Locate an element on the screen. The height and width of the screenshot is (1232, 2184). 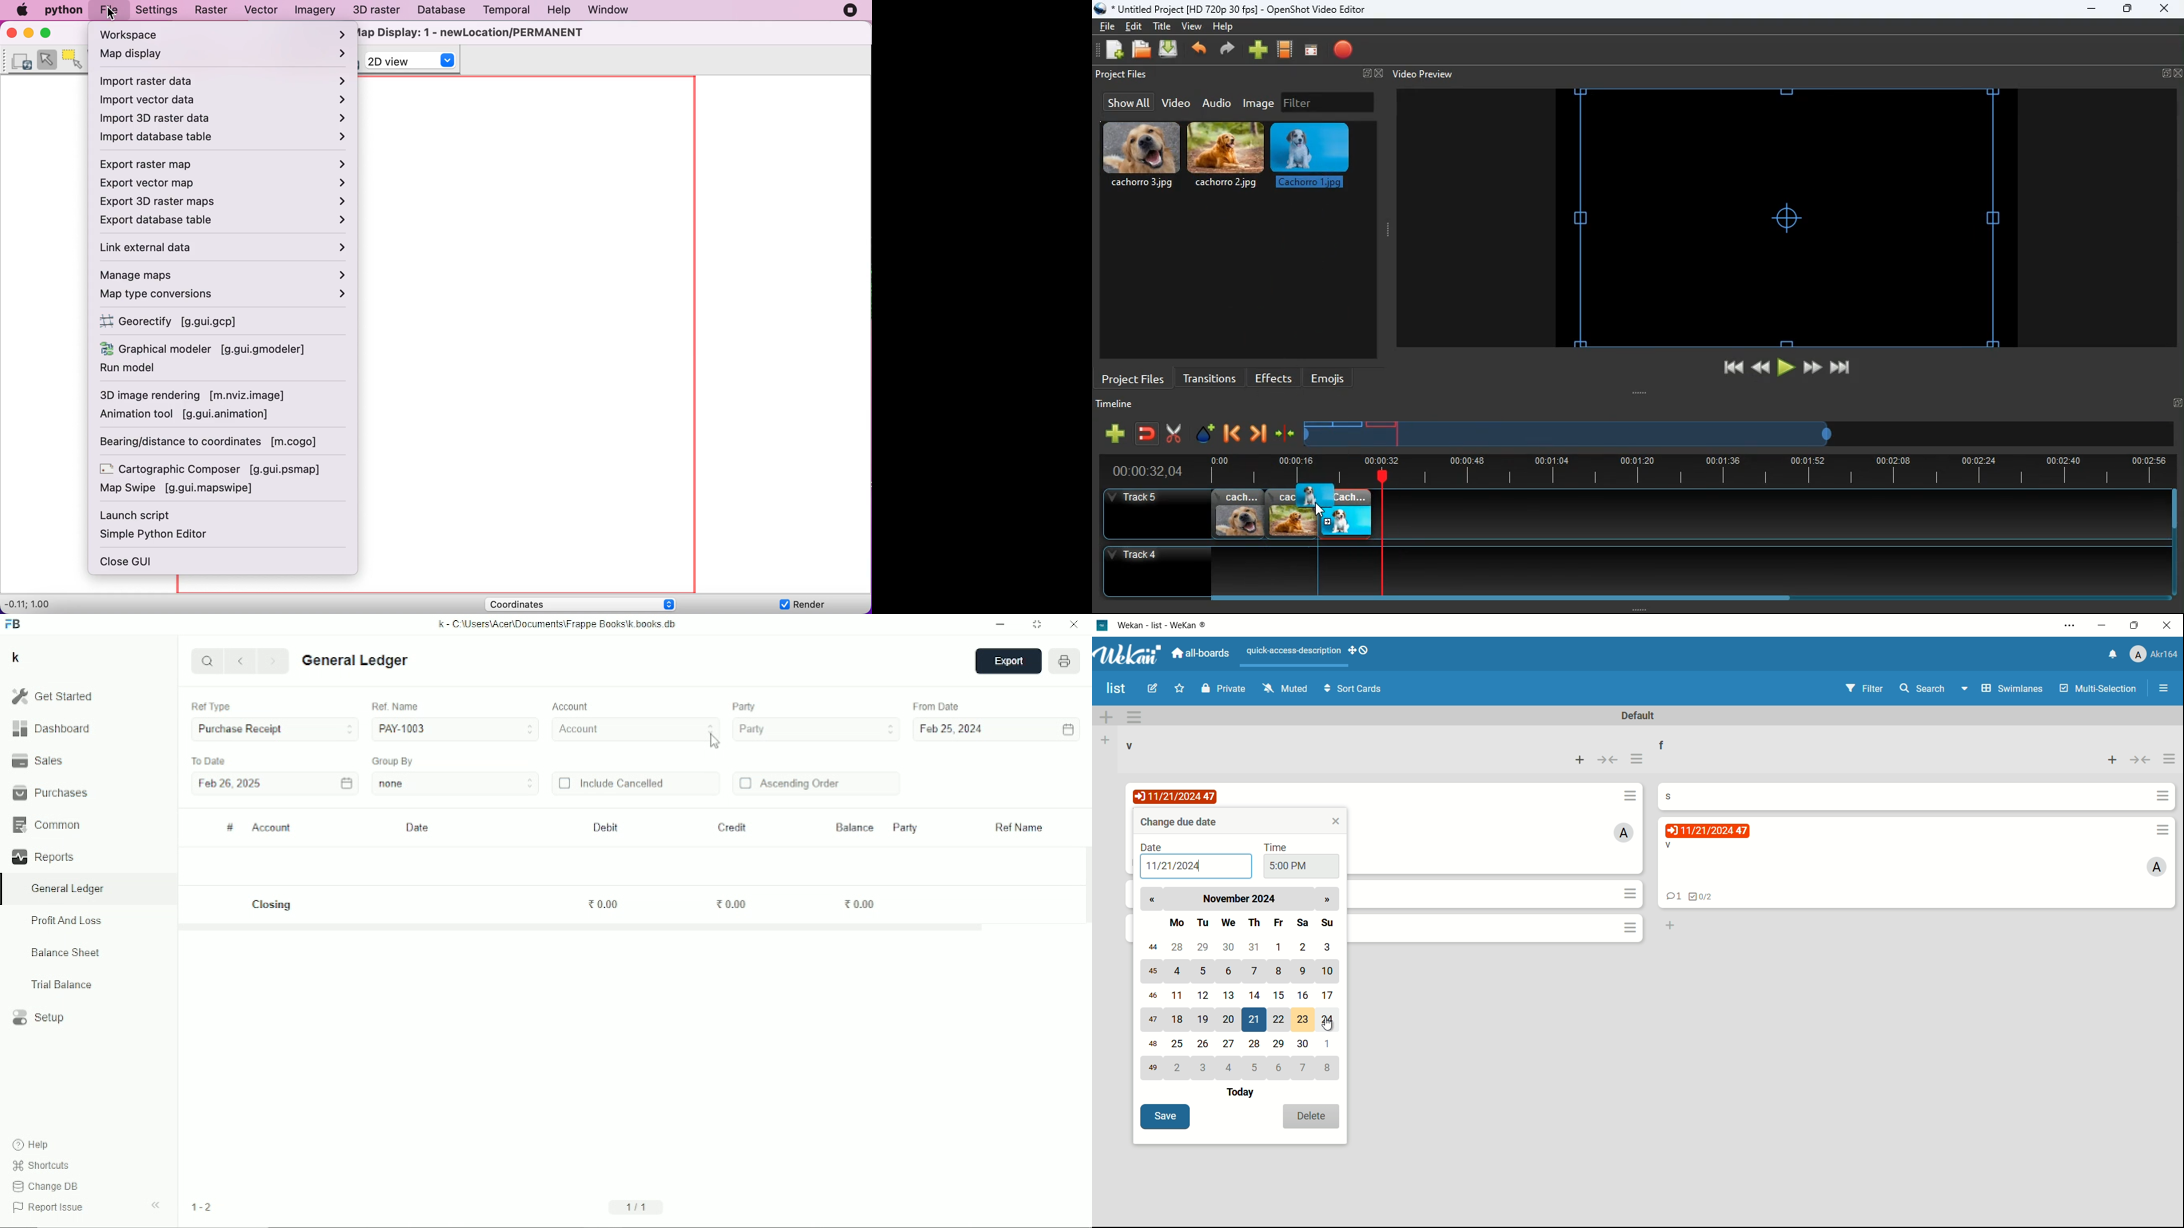
1-2 is located at coordinates (202, 1207).